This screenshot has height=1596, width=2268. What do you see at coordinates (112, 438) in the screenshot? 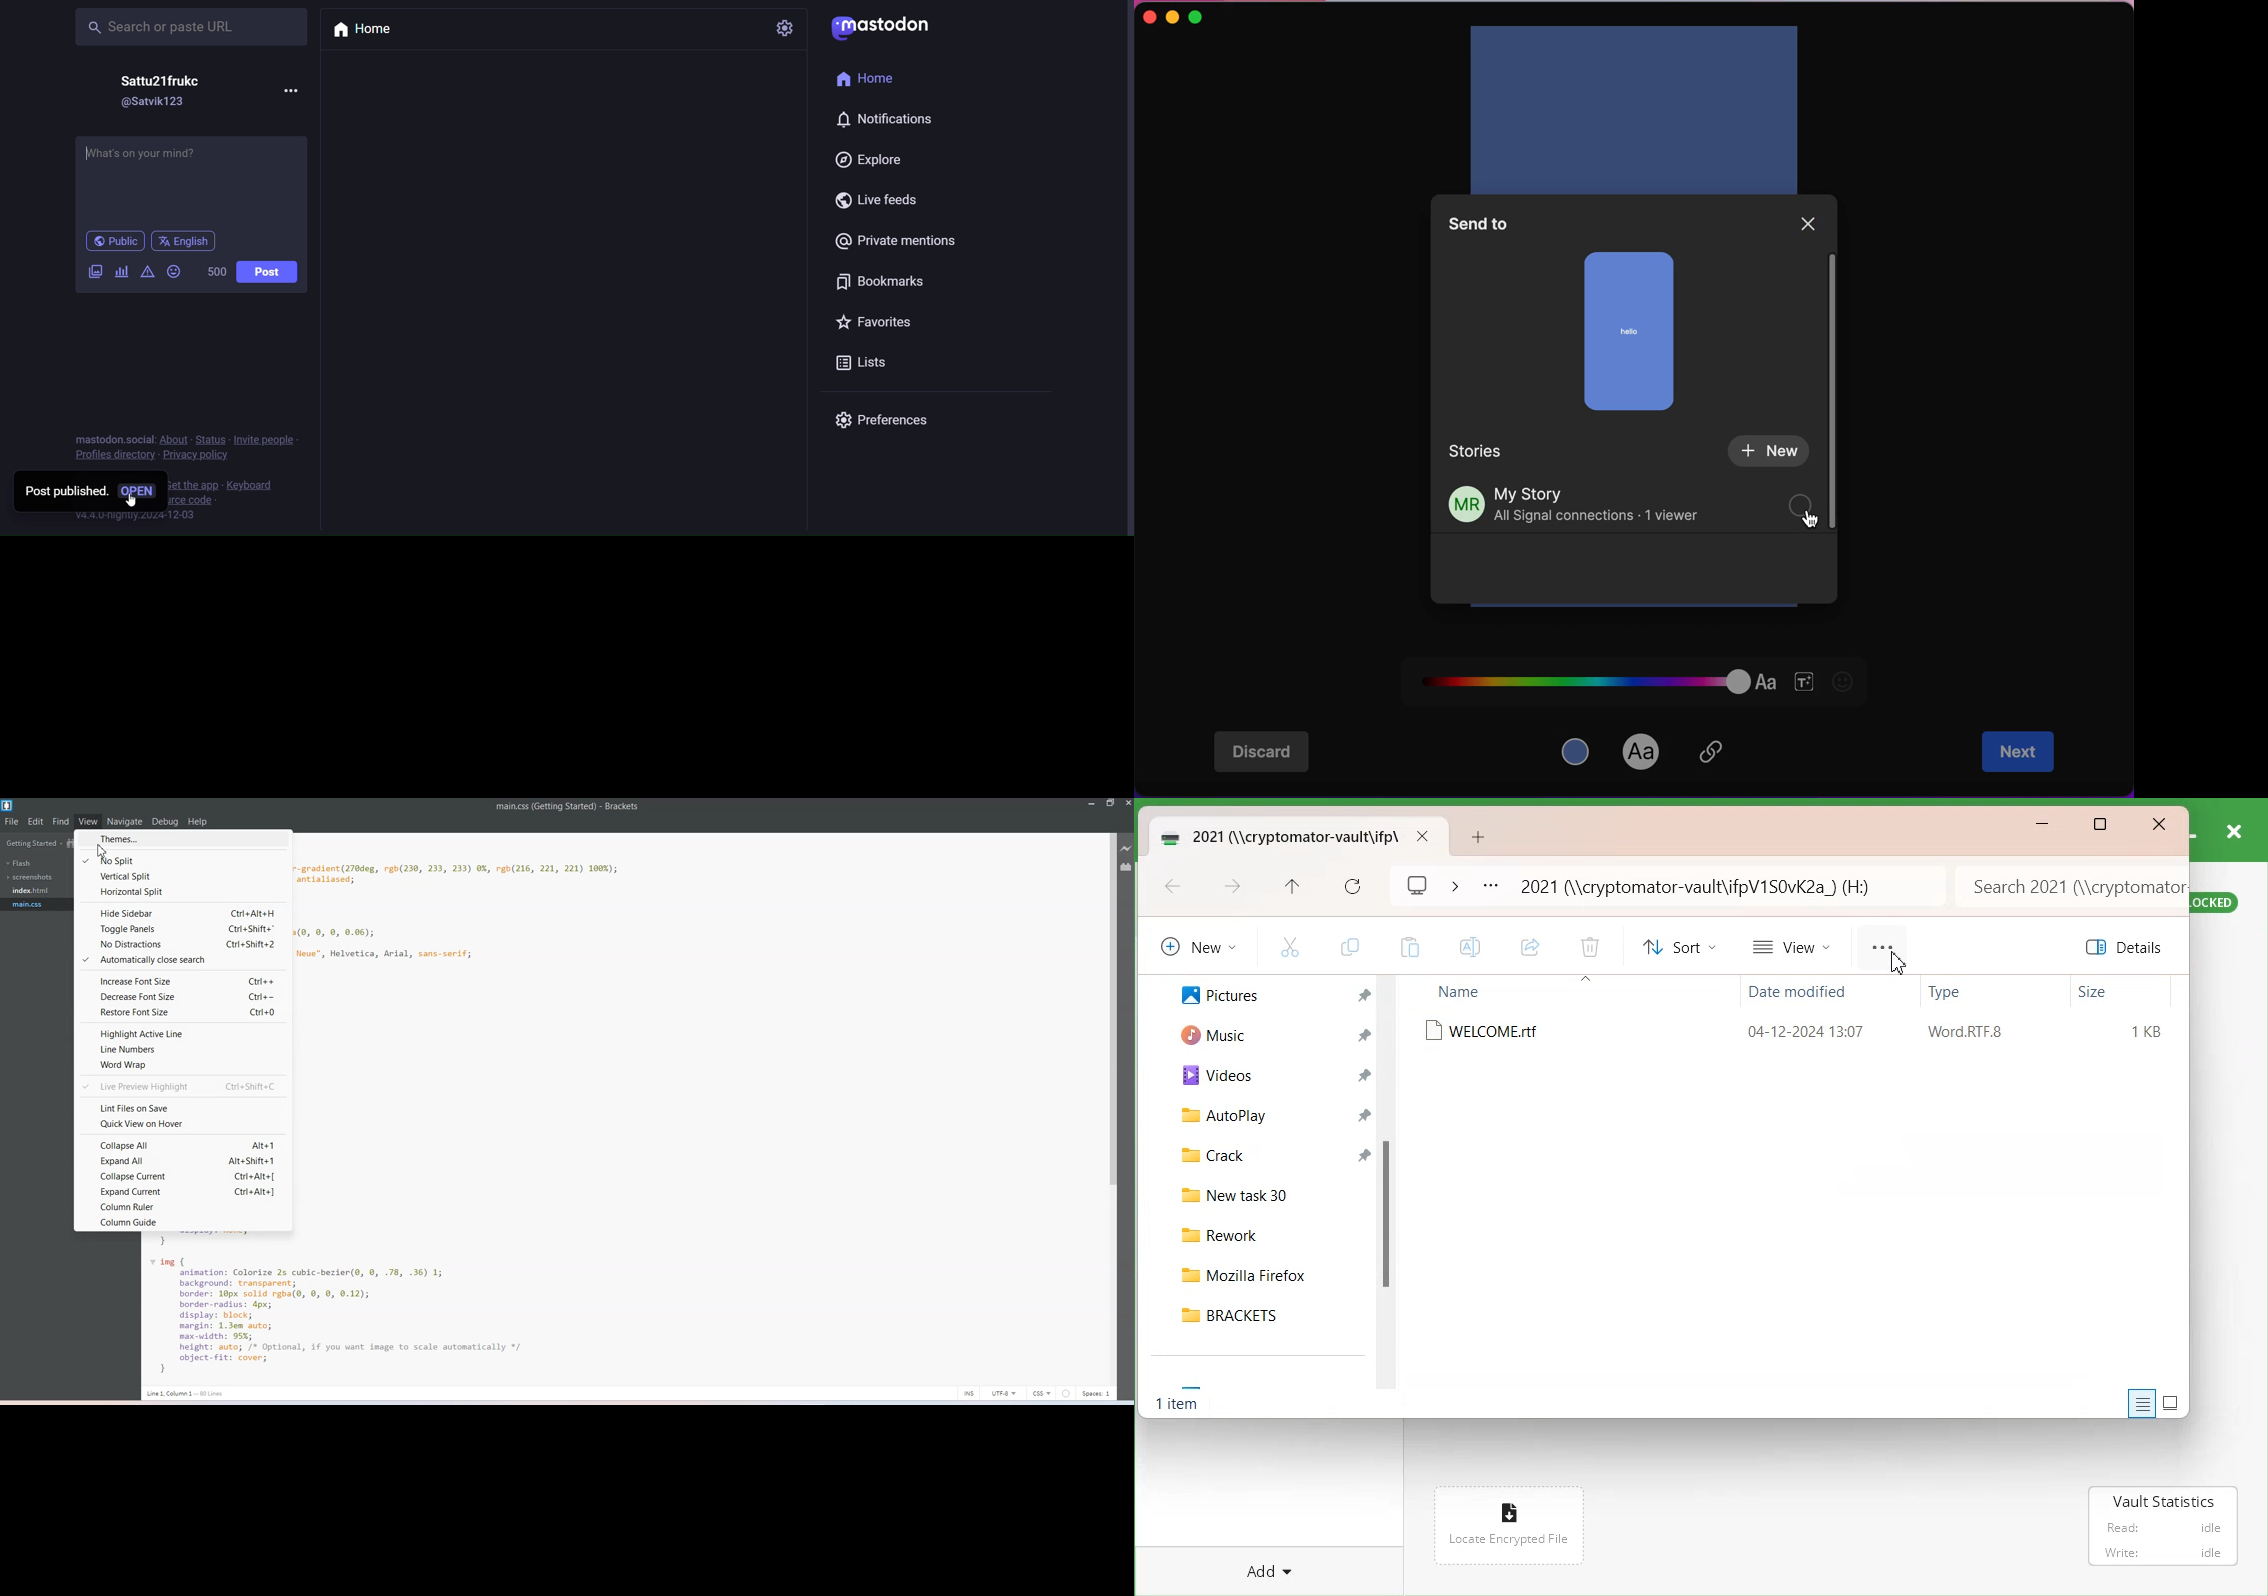
I see `mastodon social` at bounding box center [112, 438].